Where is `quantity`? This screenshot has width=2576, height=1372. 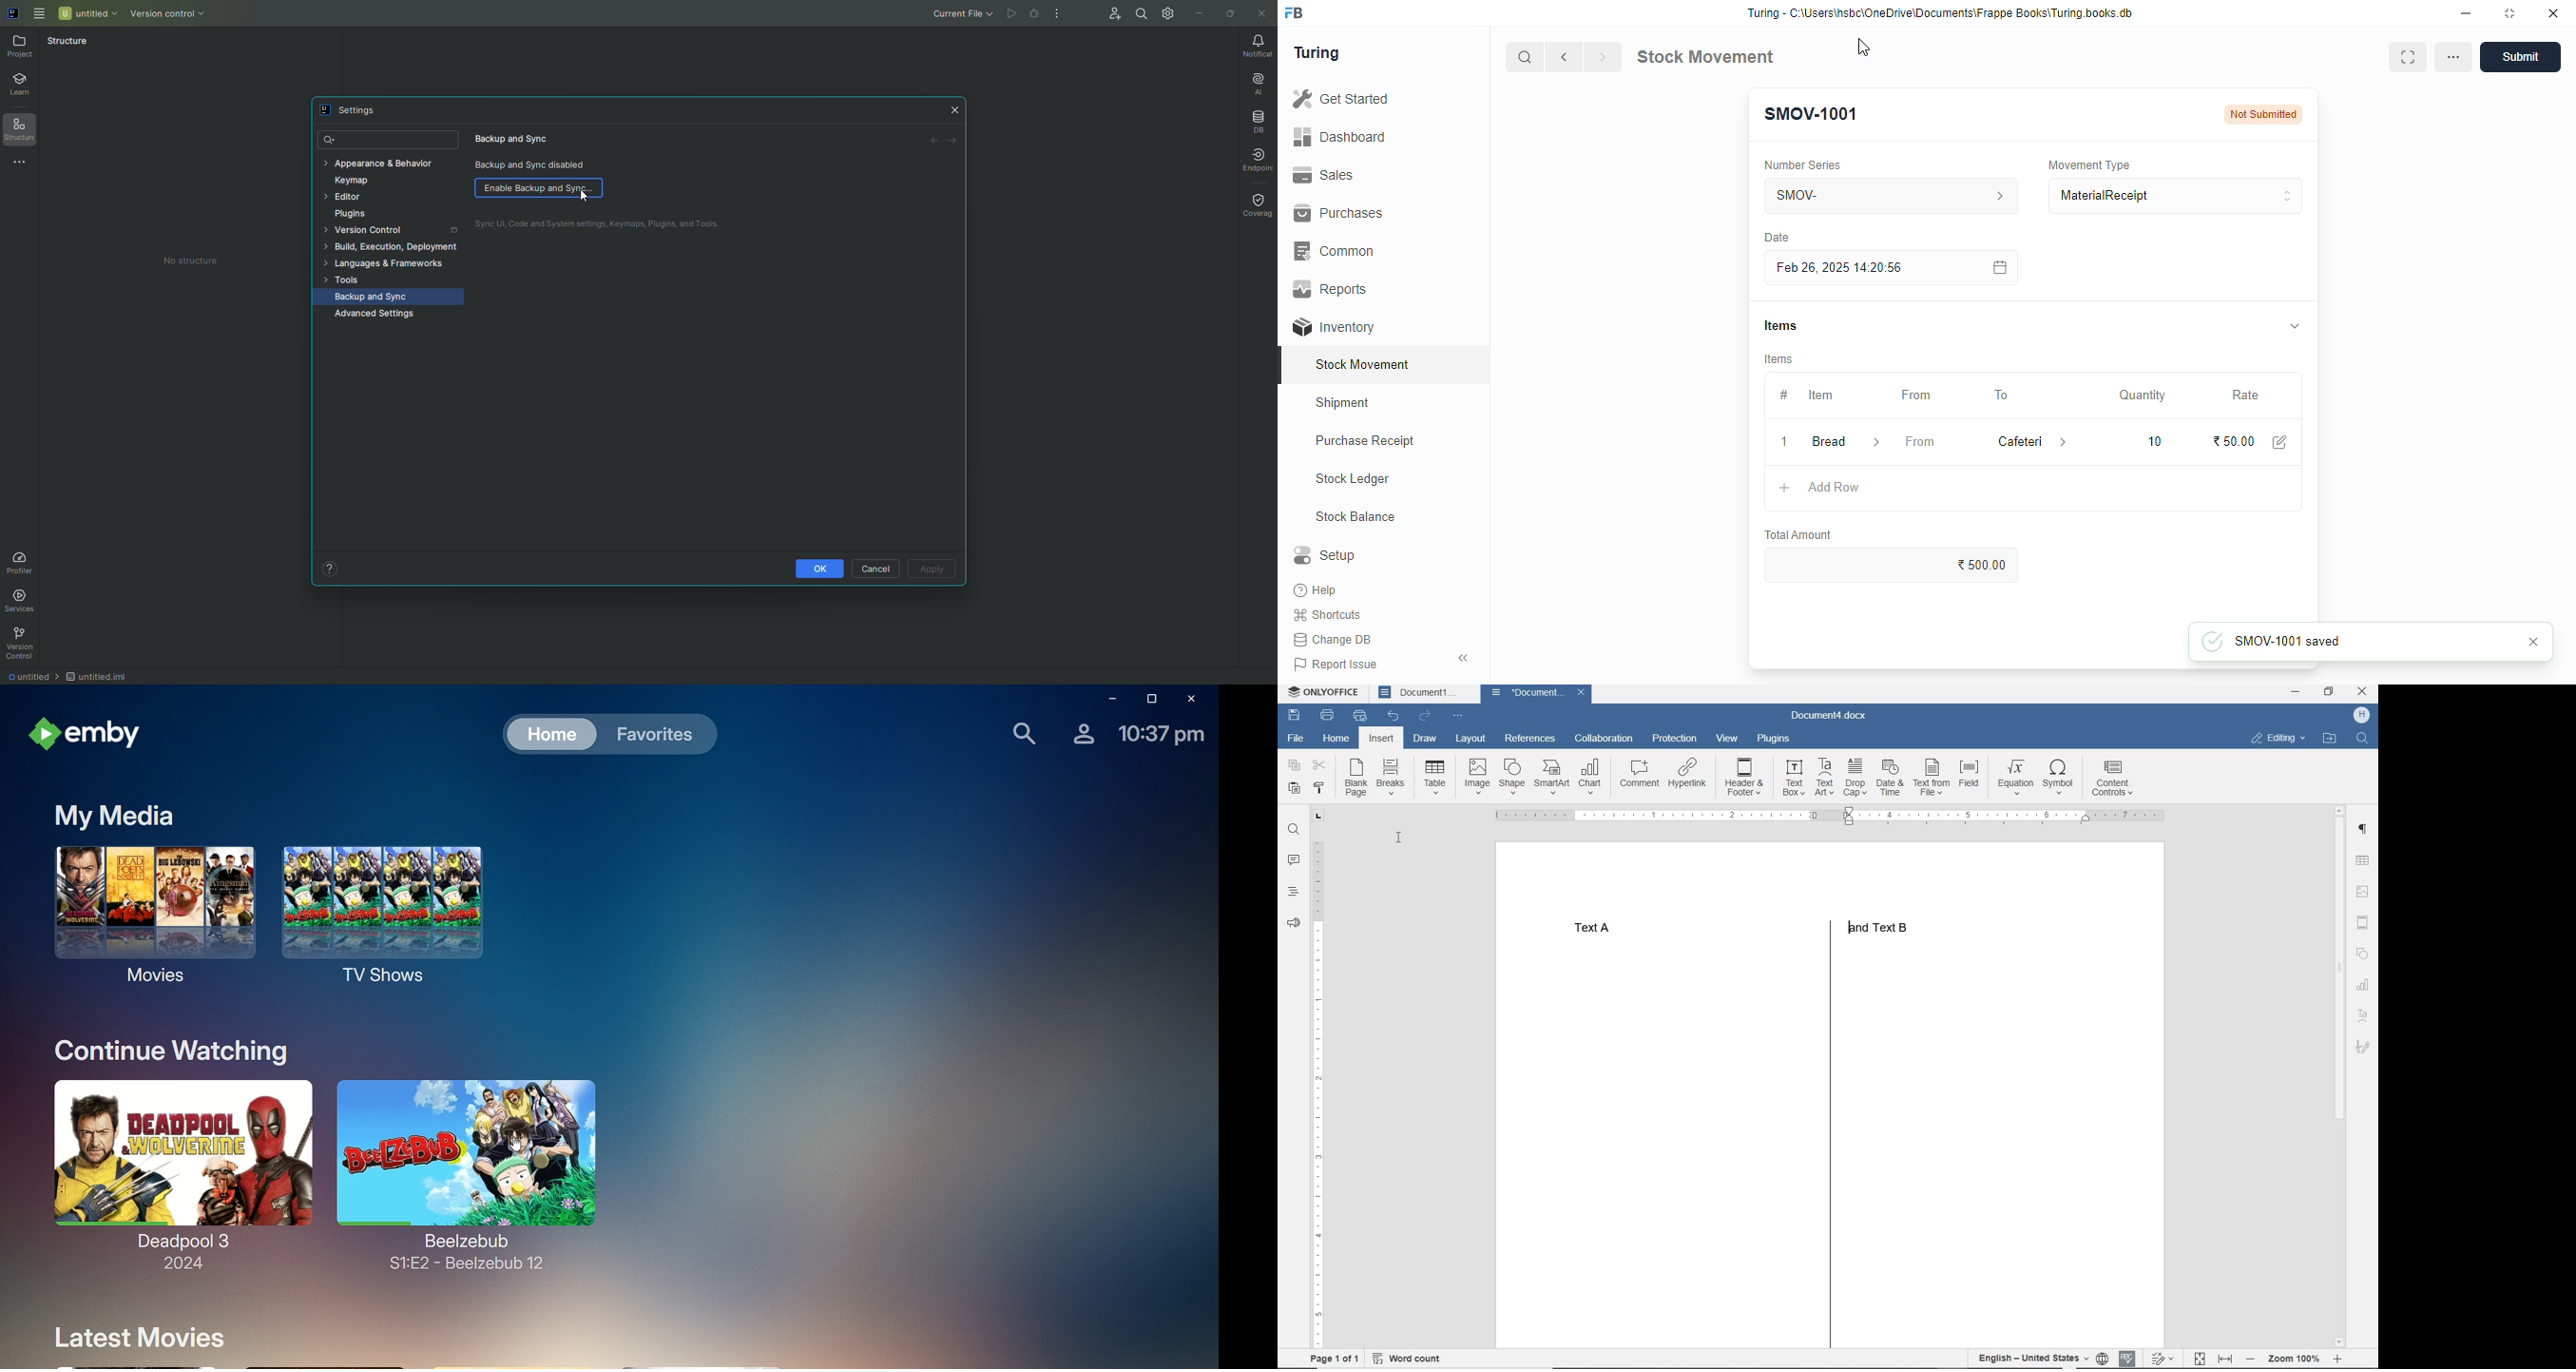 quantity is located at coordinates (2143, 395).